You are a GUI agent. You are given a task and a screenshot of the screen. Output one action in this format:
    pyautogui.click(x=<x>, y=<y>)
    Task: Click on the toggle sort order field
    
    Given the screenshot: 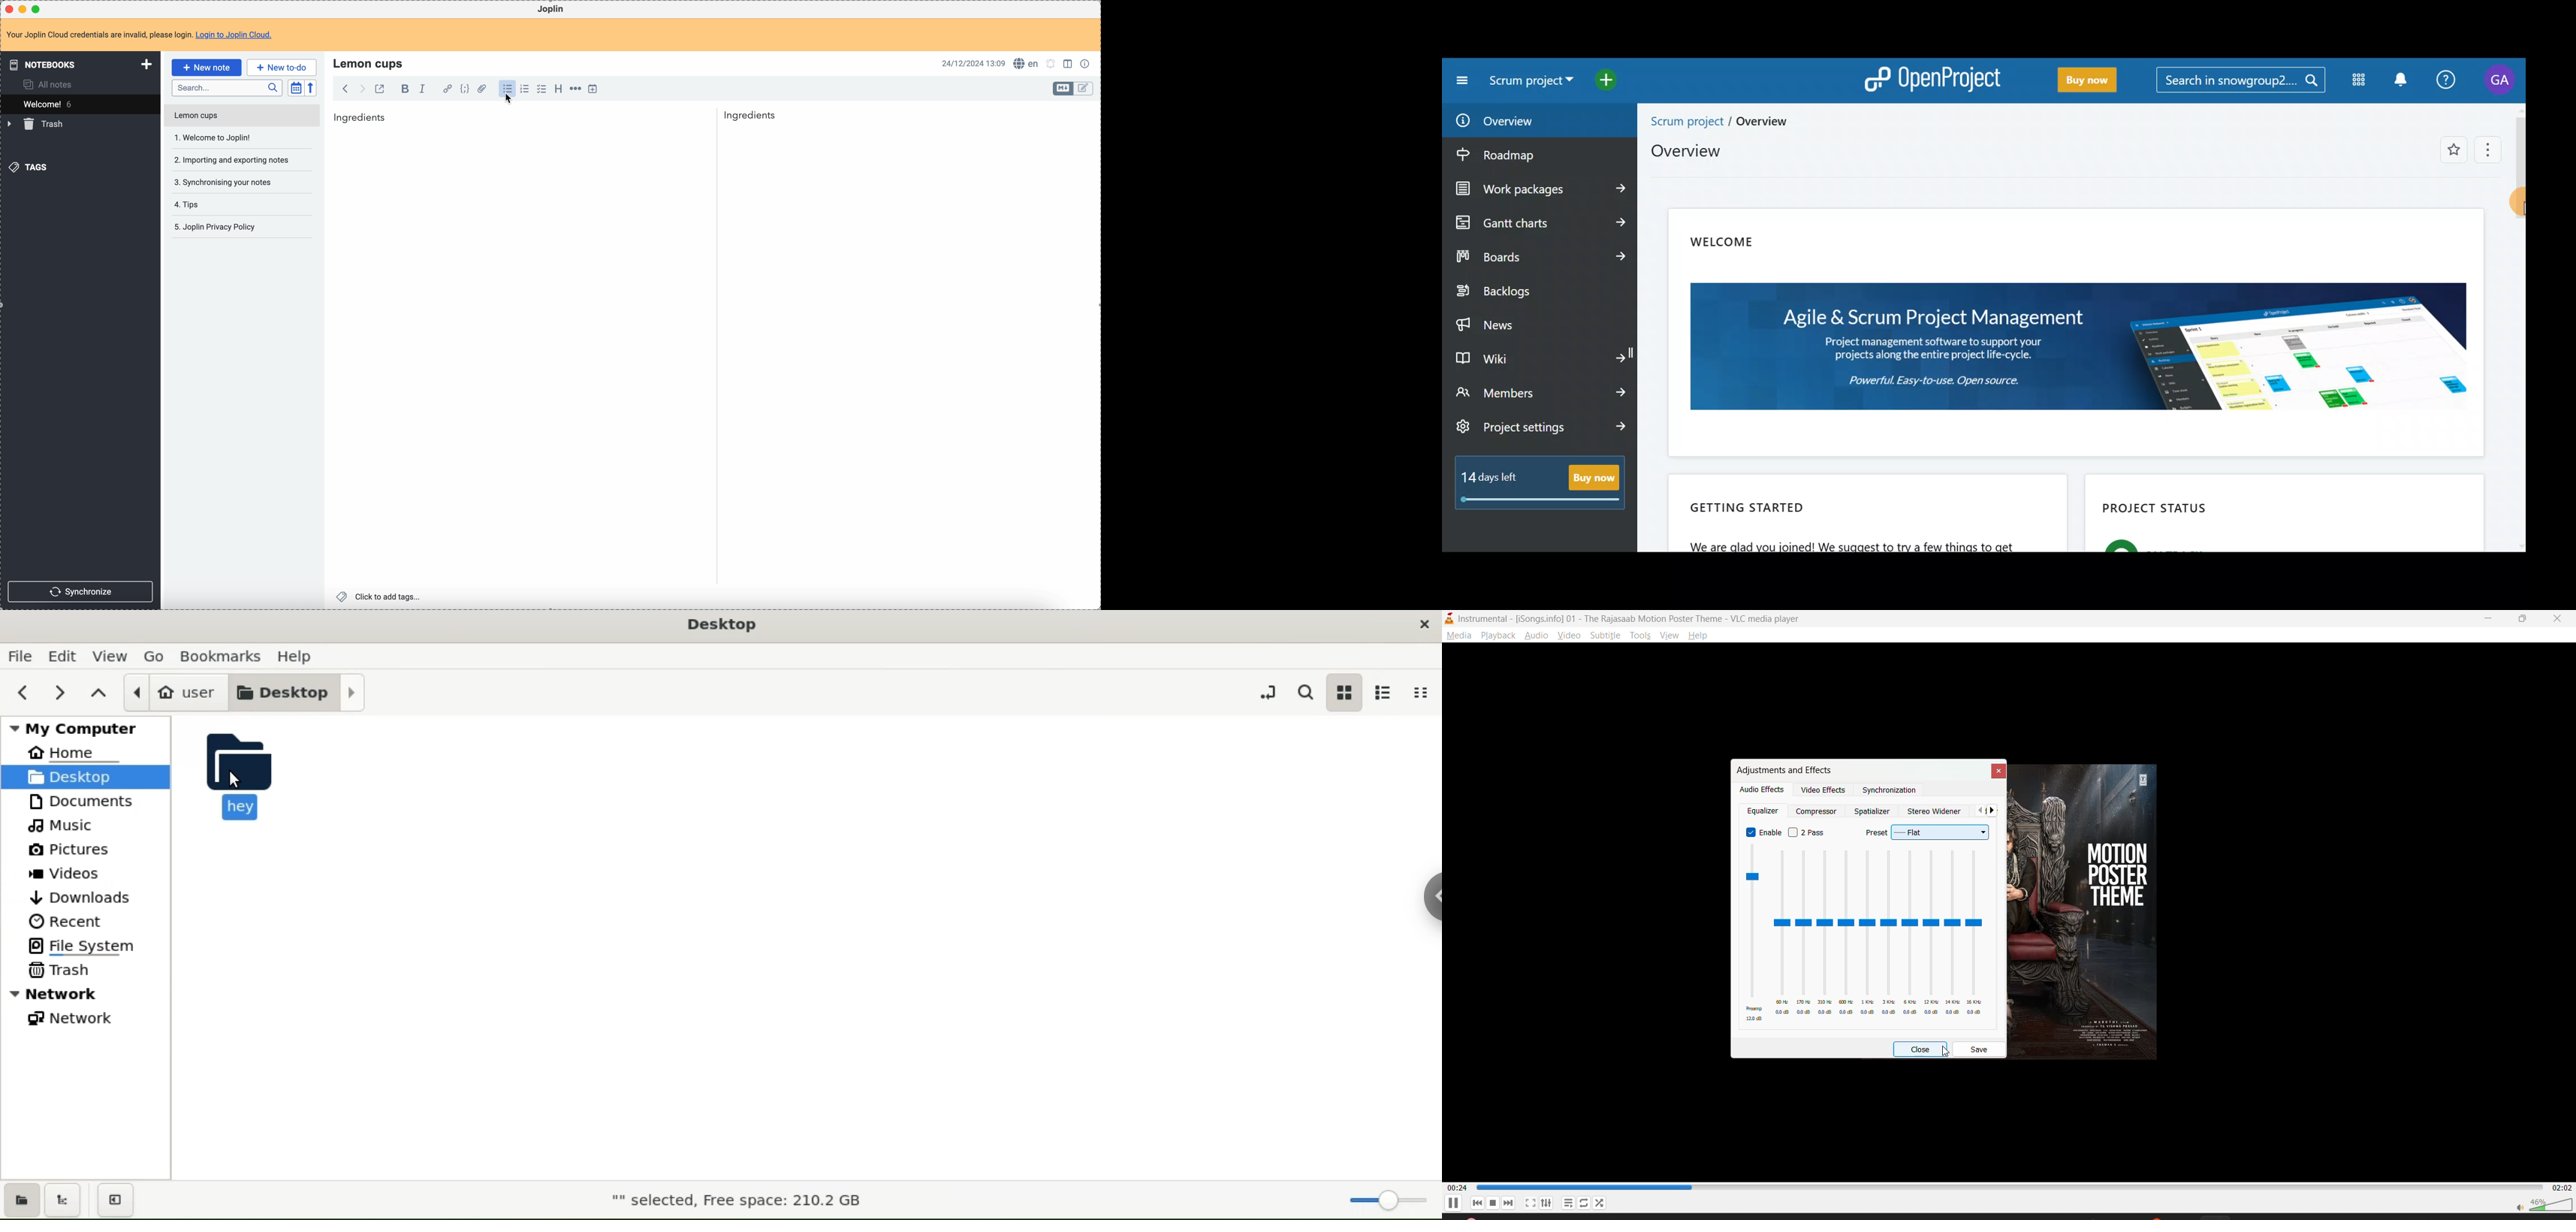 What is the action you would take?
    pyautogui.click(x=296, y=88)
    